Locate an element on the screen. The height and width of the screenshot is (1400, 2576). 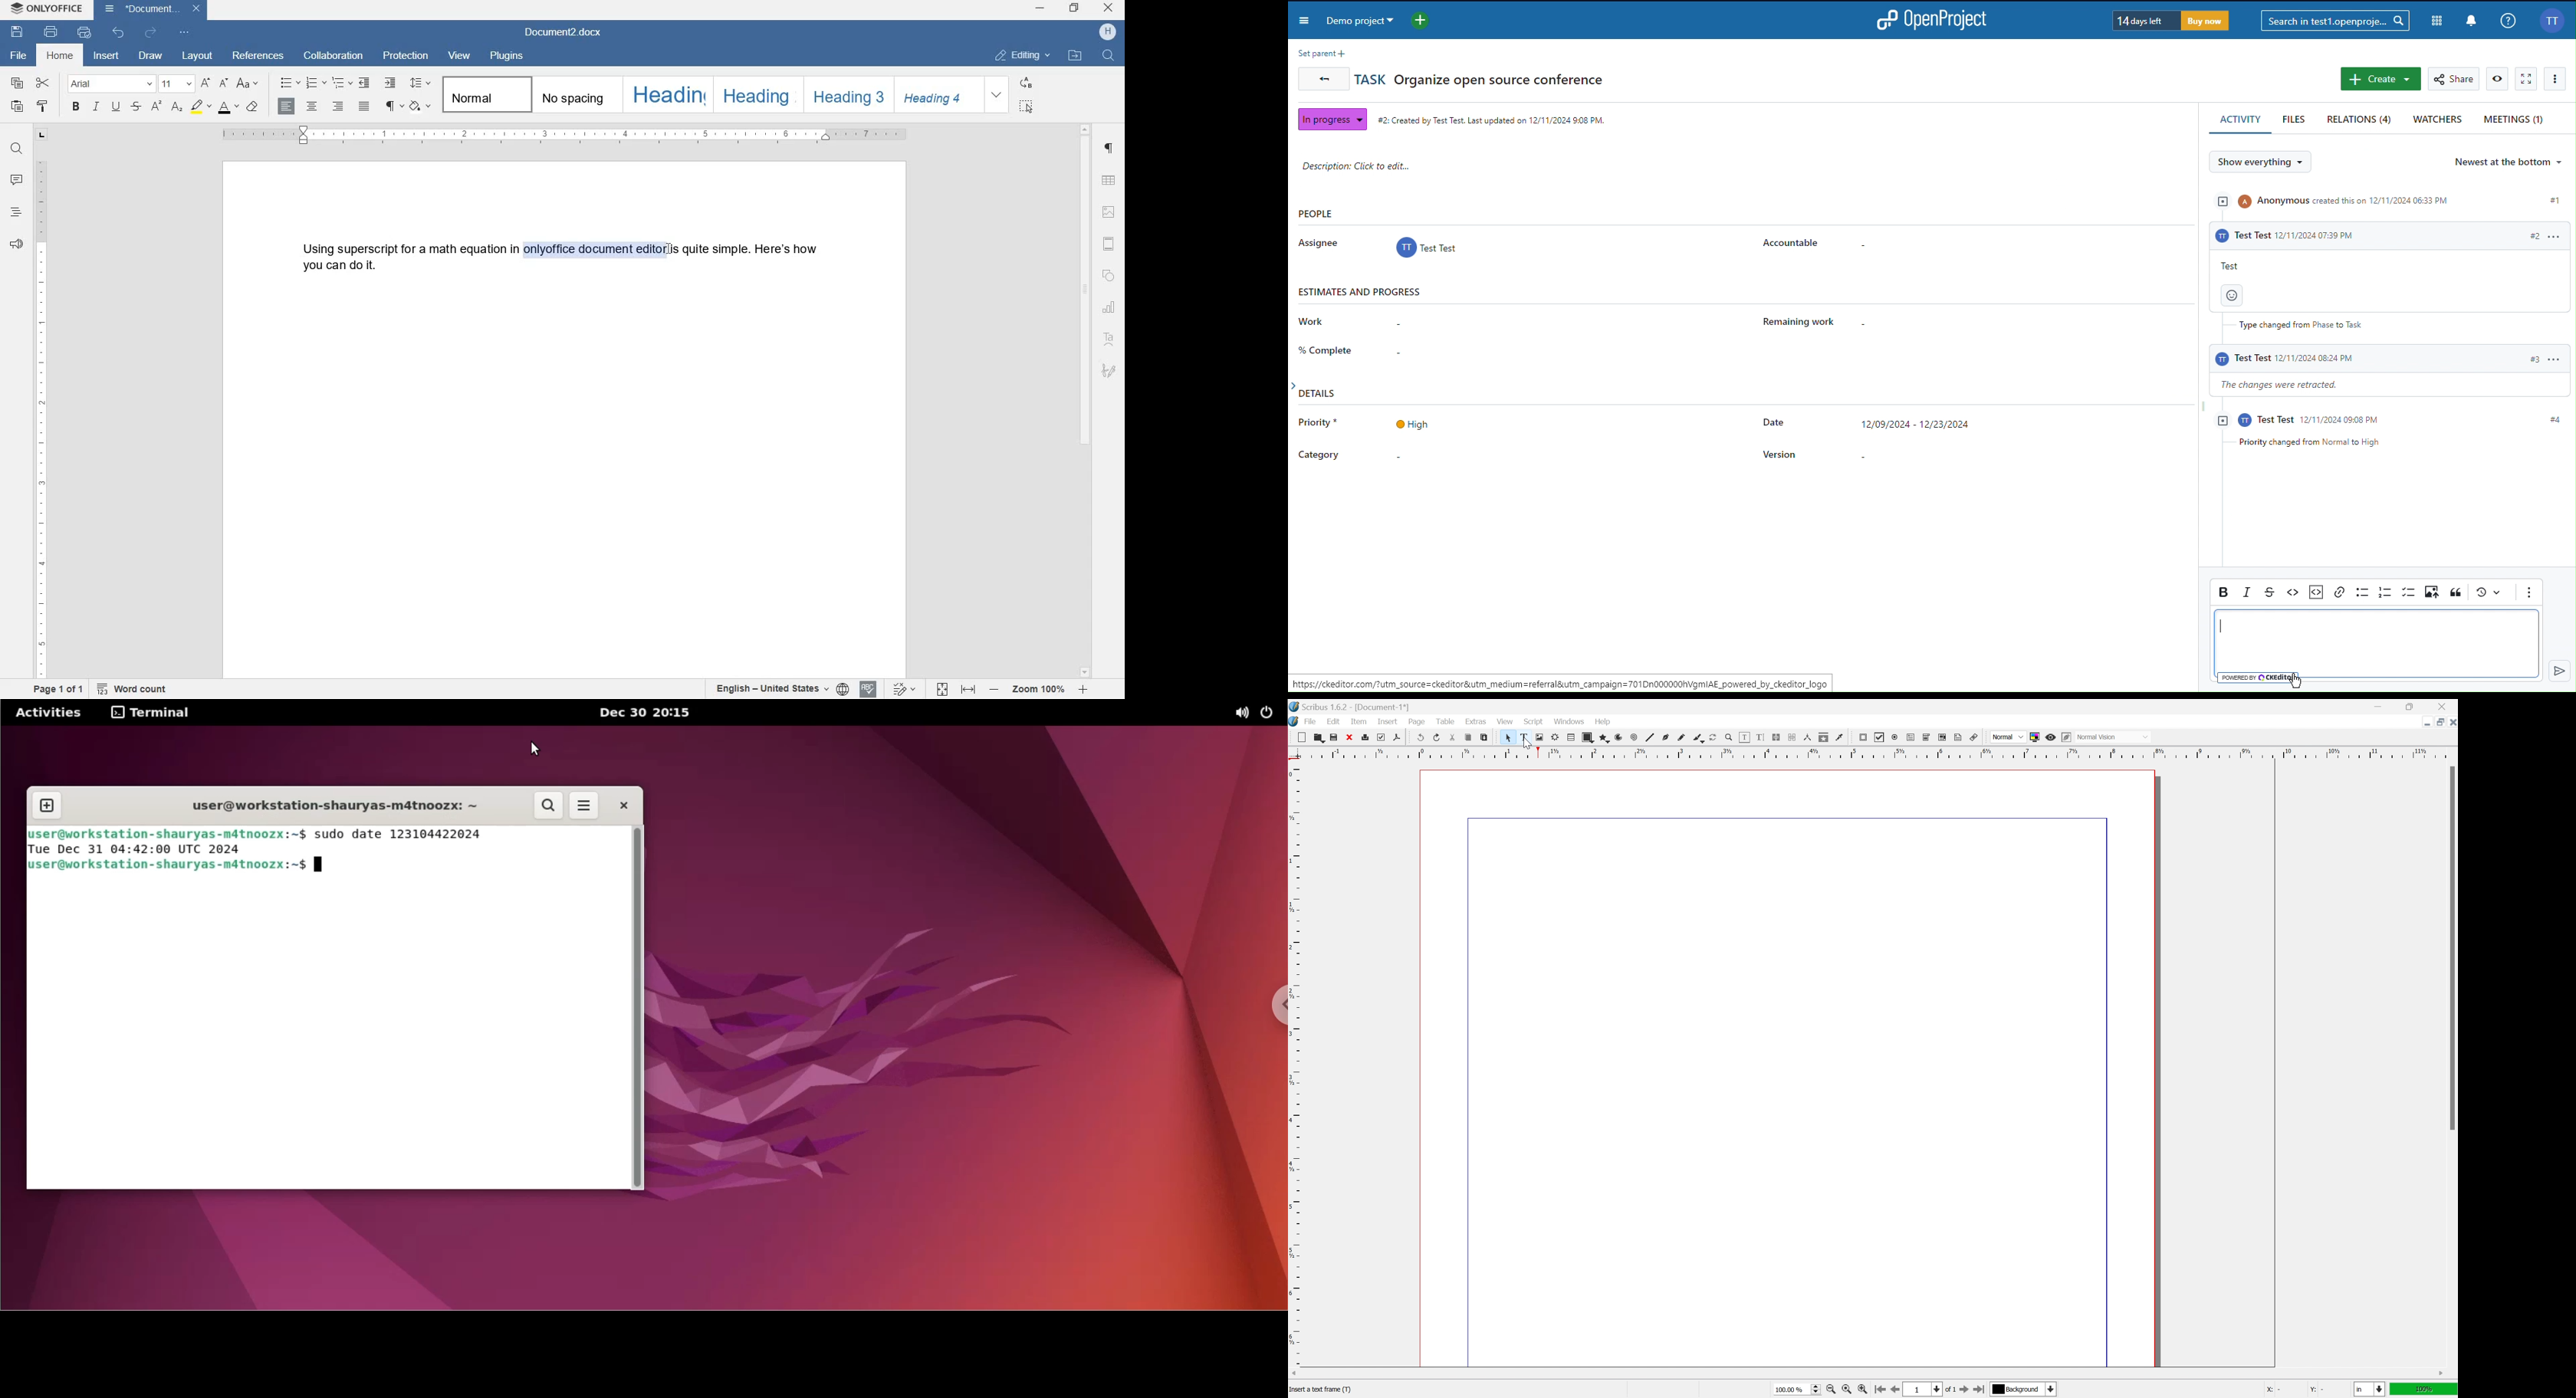
shading is located at coordinates (420, 107).